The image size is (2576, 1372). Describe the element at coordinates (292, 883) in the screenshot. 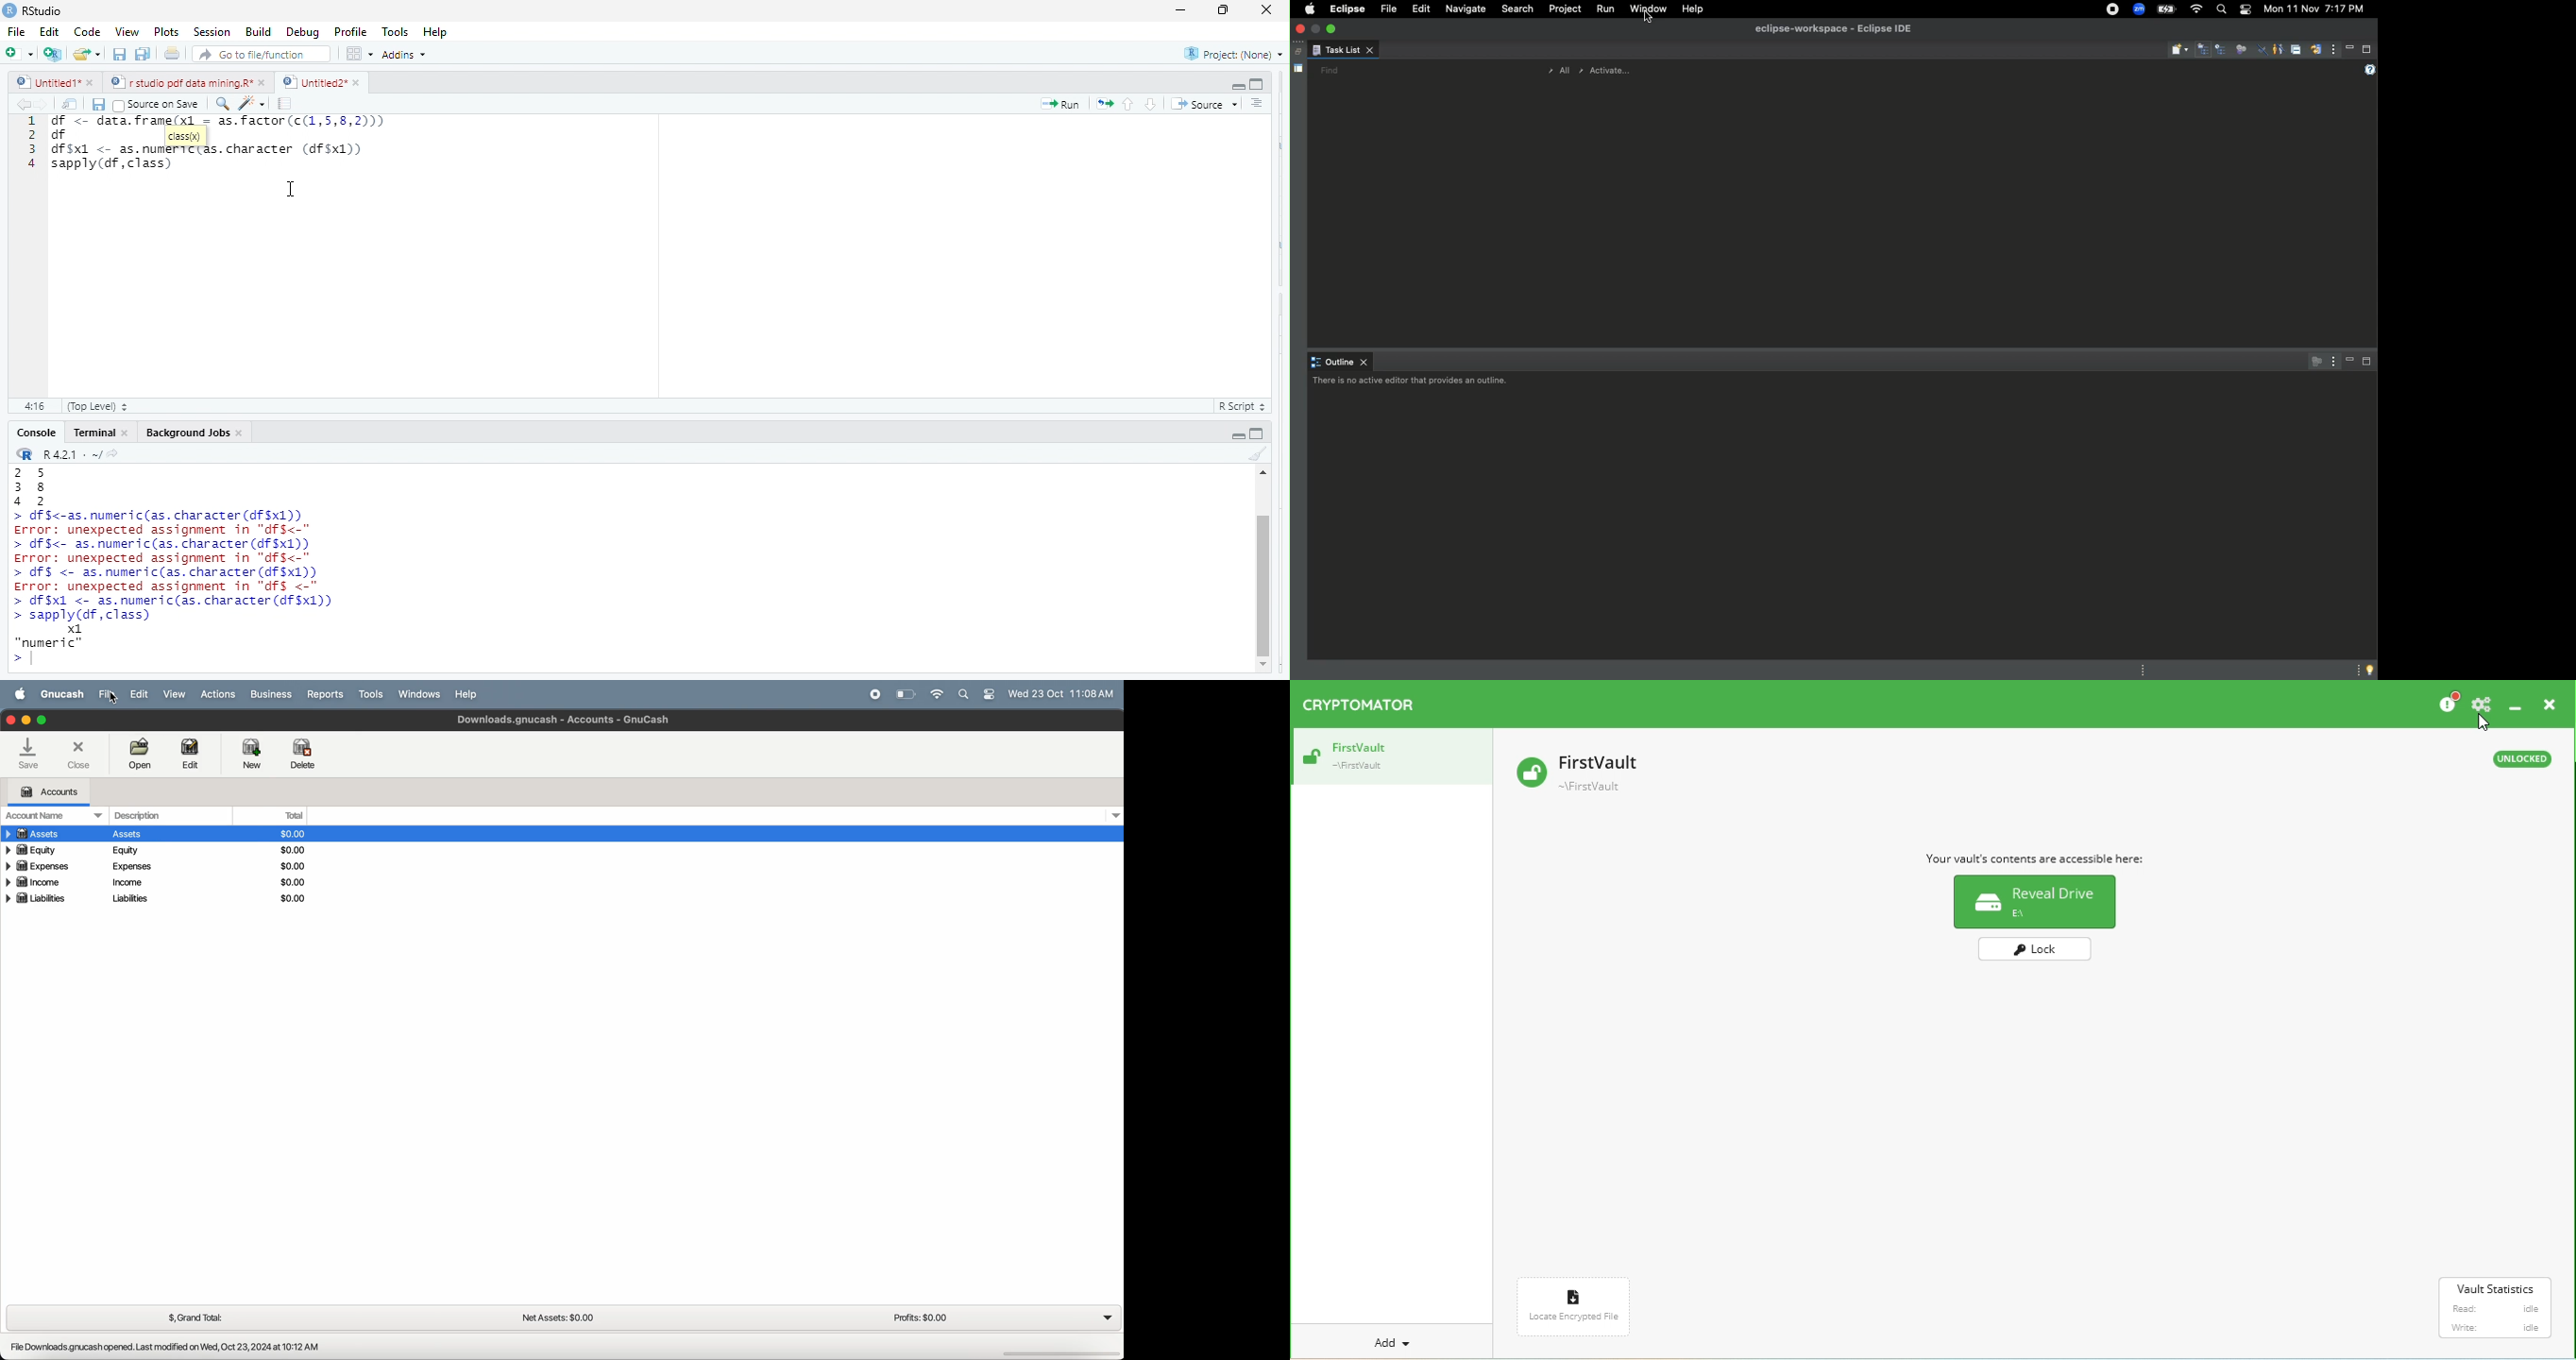

I see `dollars` at that location.